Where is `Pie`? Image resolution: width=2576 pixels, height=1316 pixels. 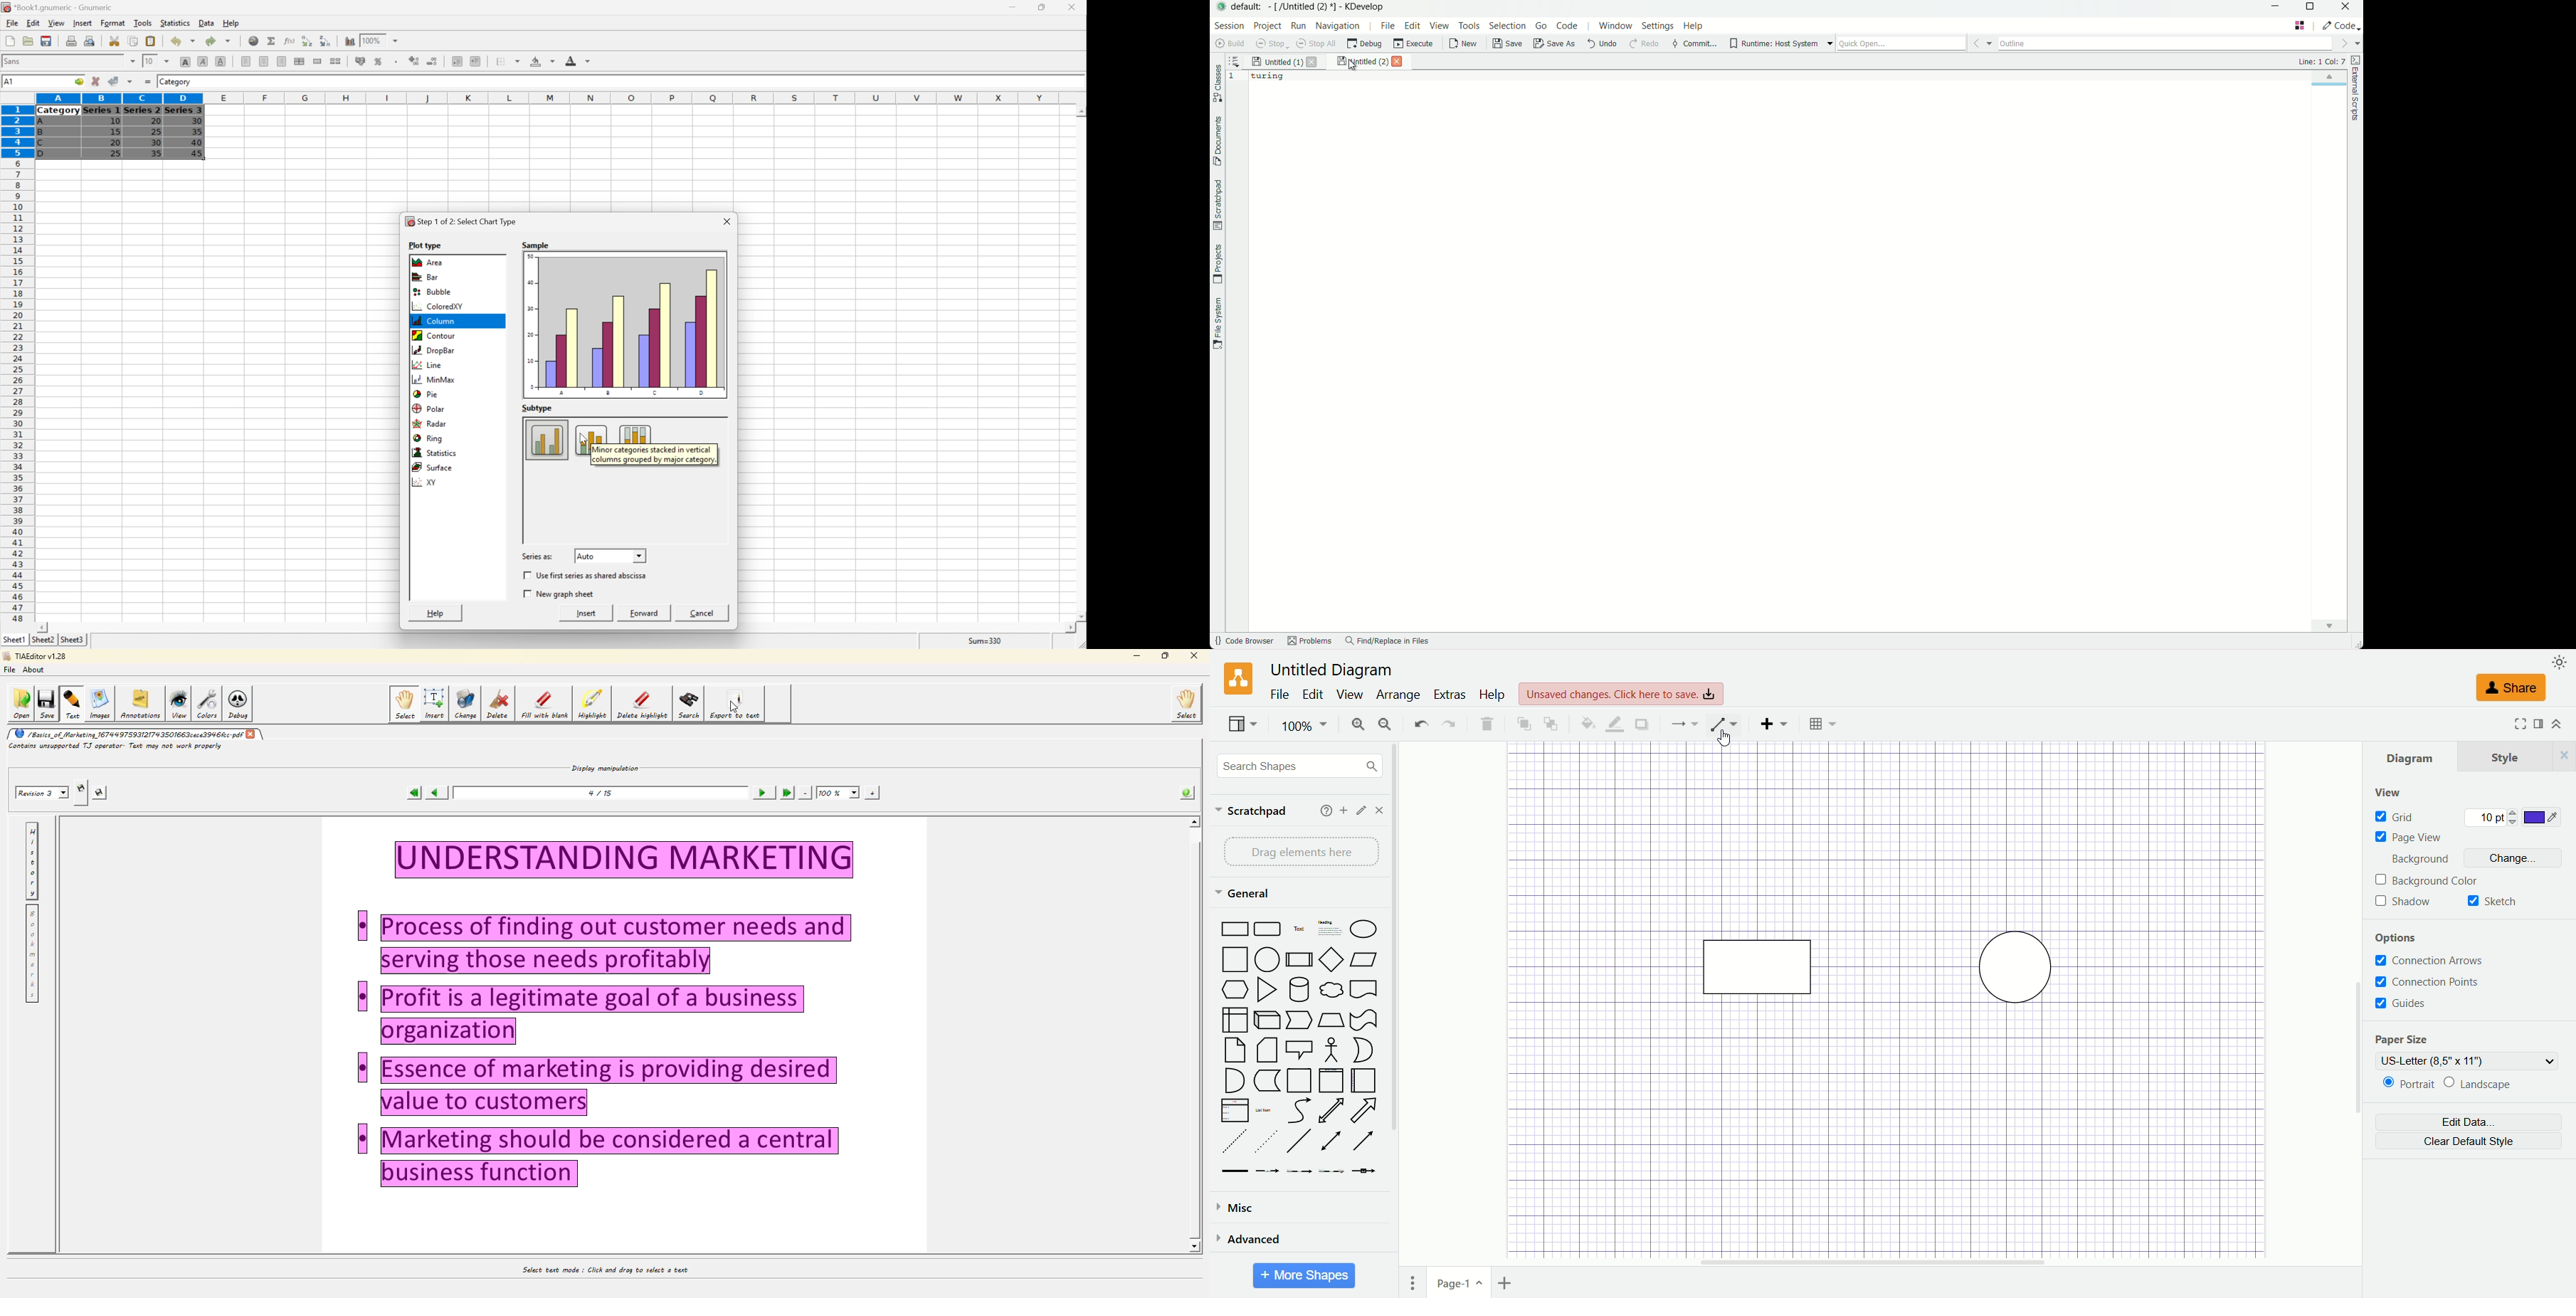 Pie is located at coordinates (426, 395).